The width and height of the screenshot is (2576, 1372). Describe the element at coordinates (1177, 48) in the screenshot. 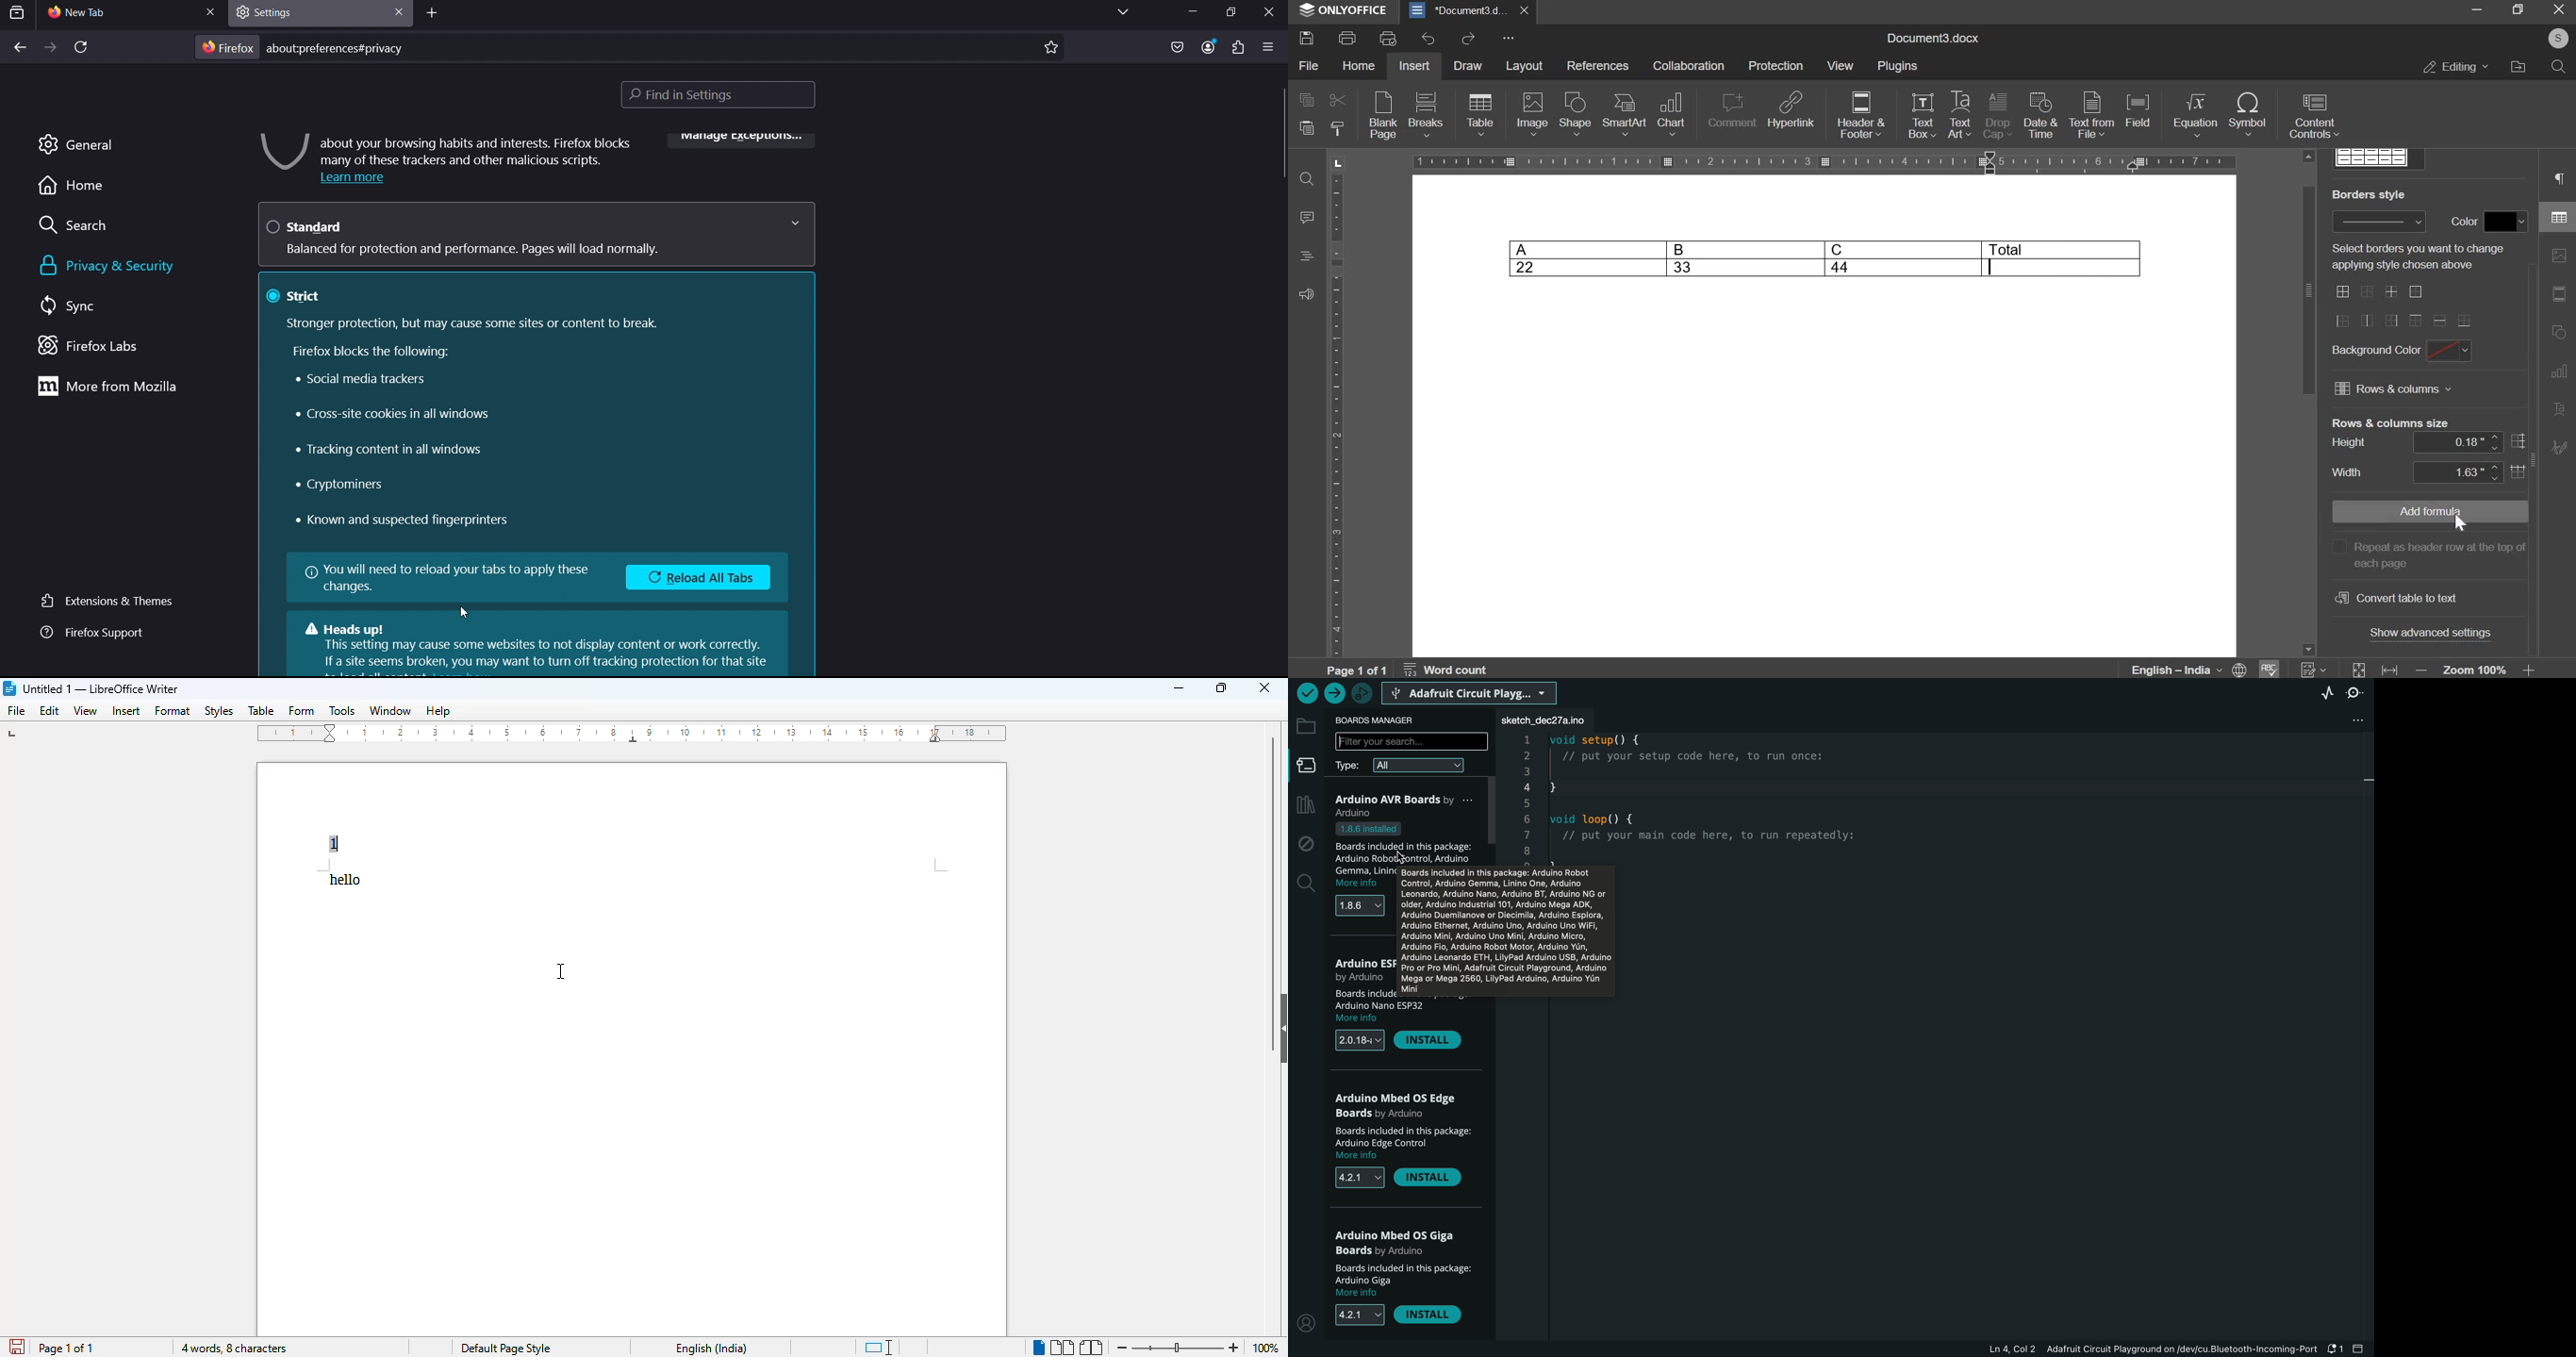

I see `save as pocket` at that location.